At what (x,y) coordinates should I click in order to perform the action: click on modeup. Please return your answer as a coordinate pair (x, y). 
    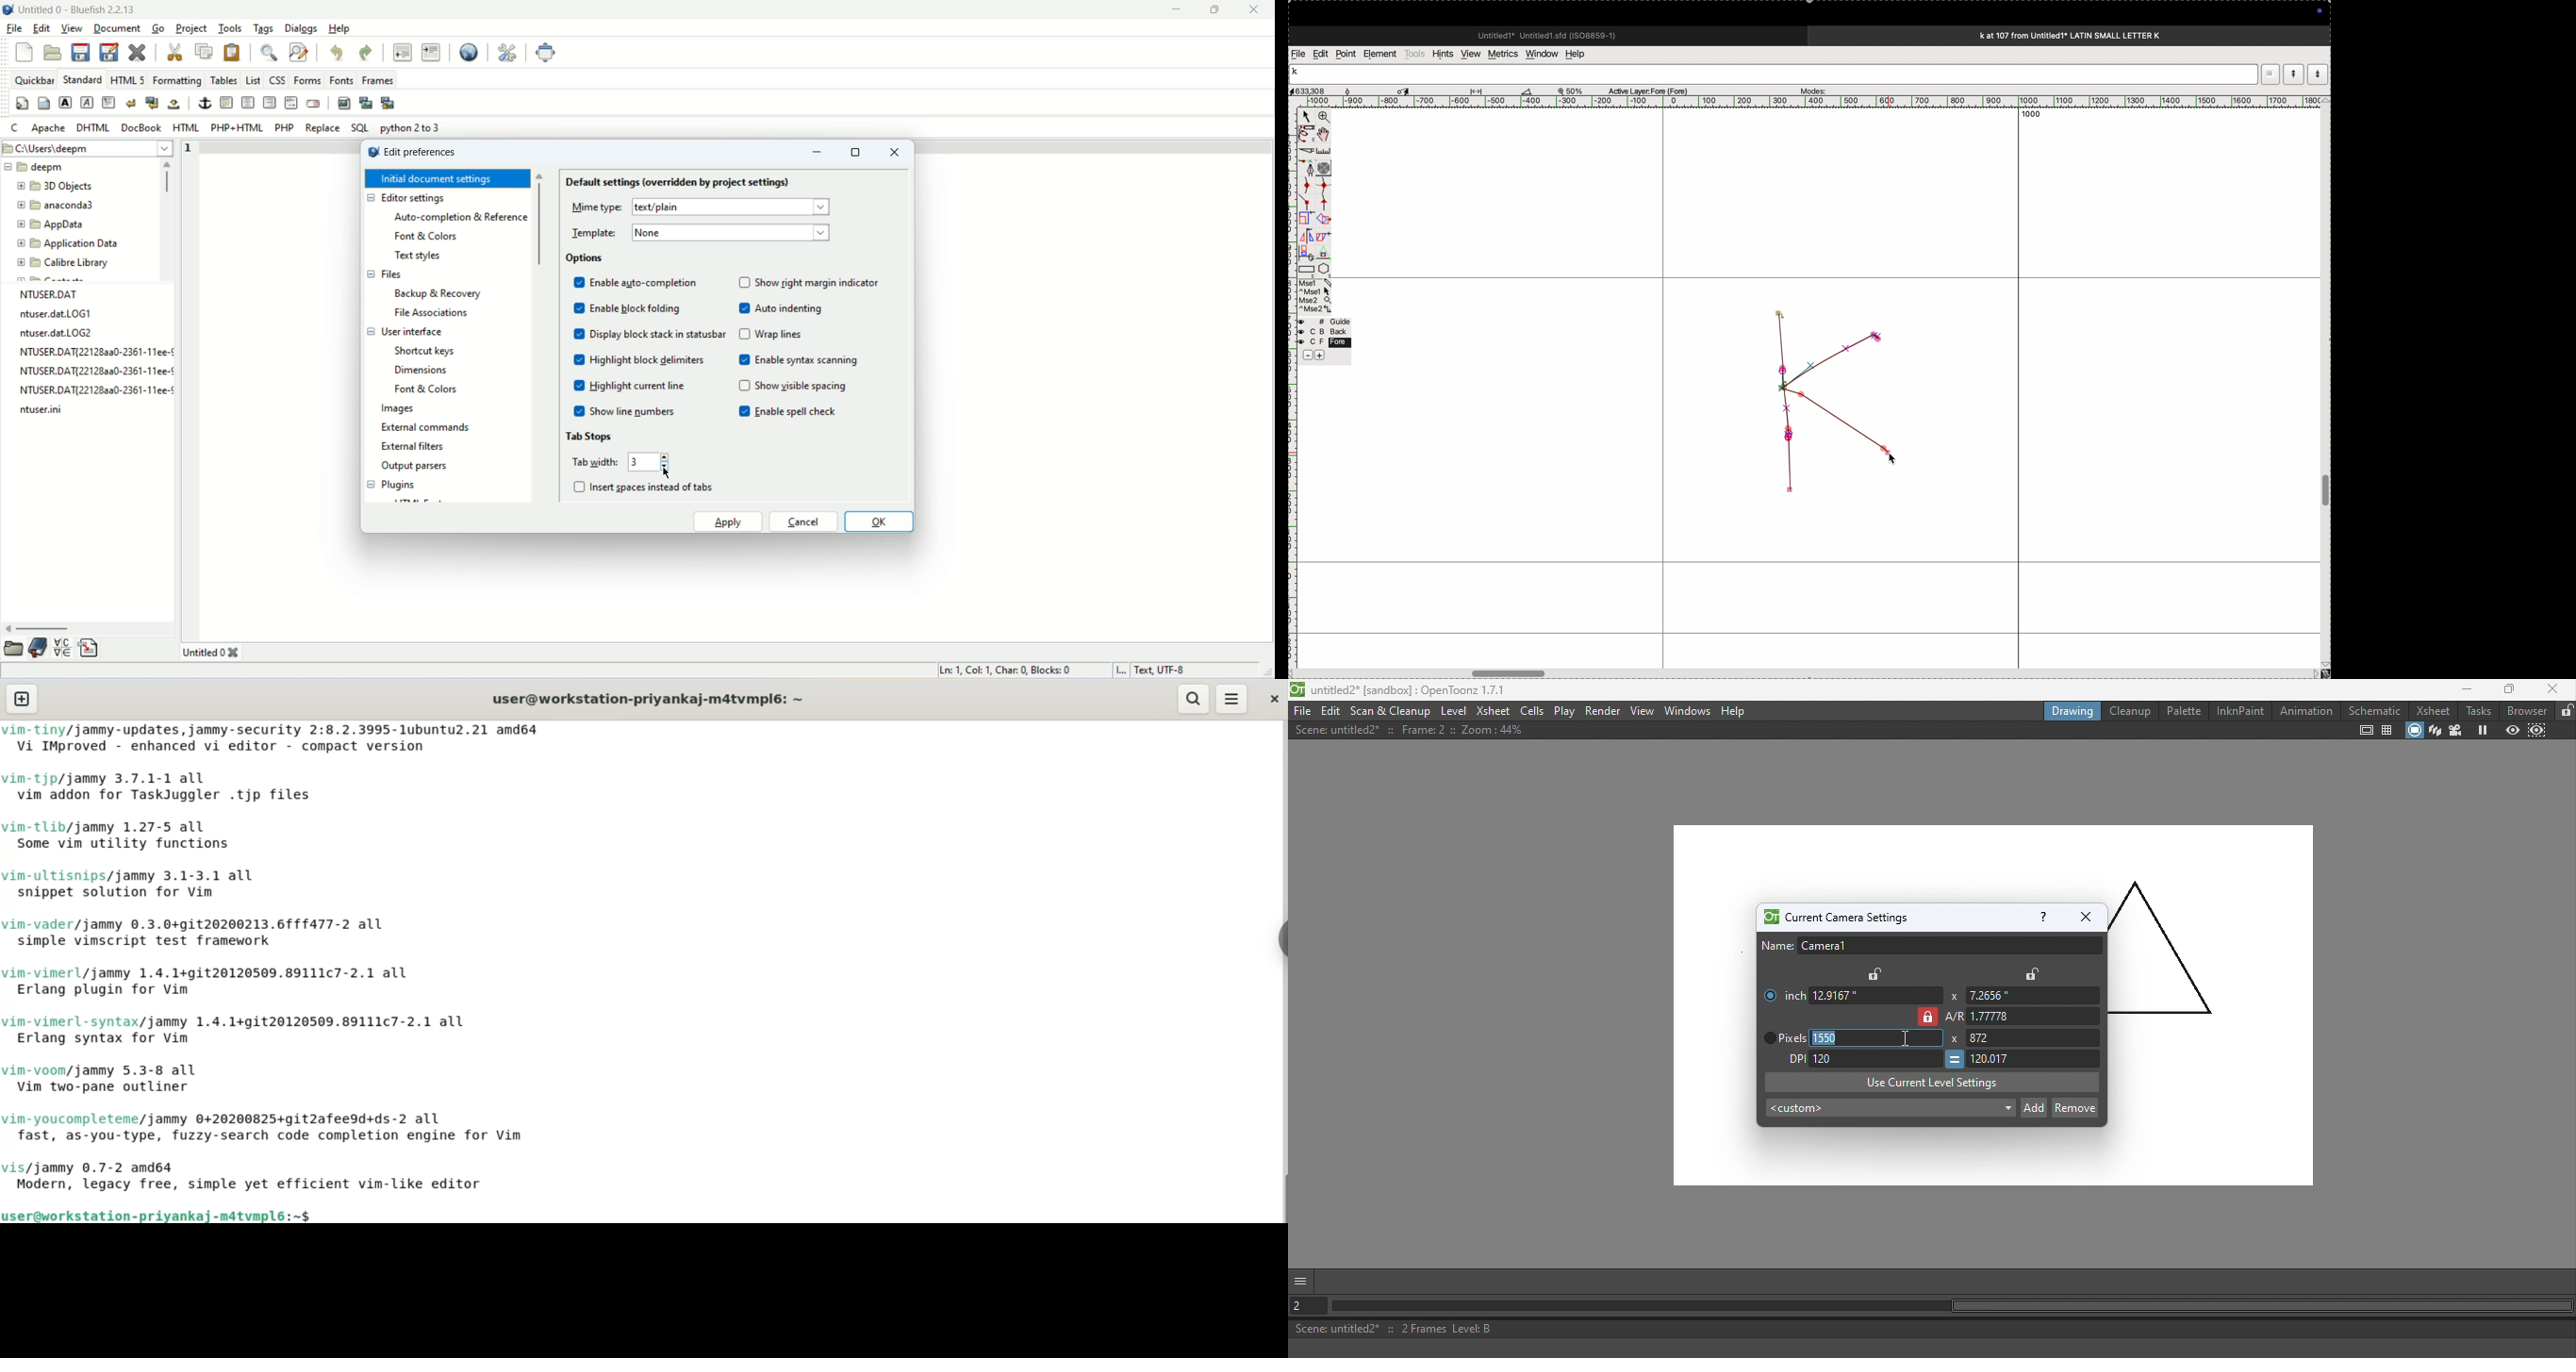
    Looking at the image, I should click on (2293, 74).